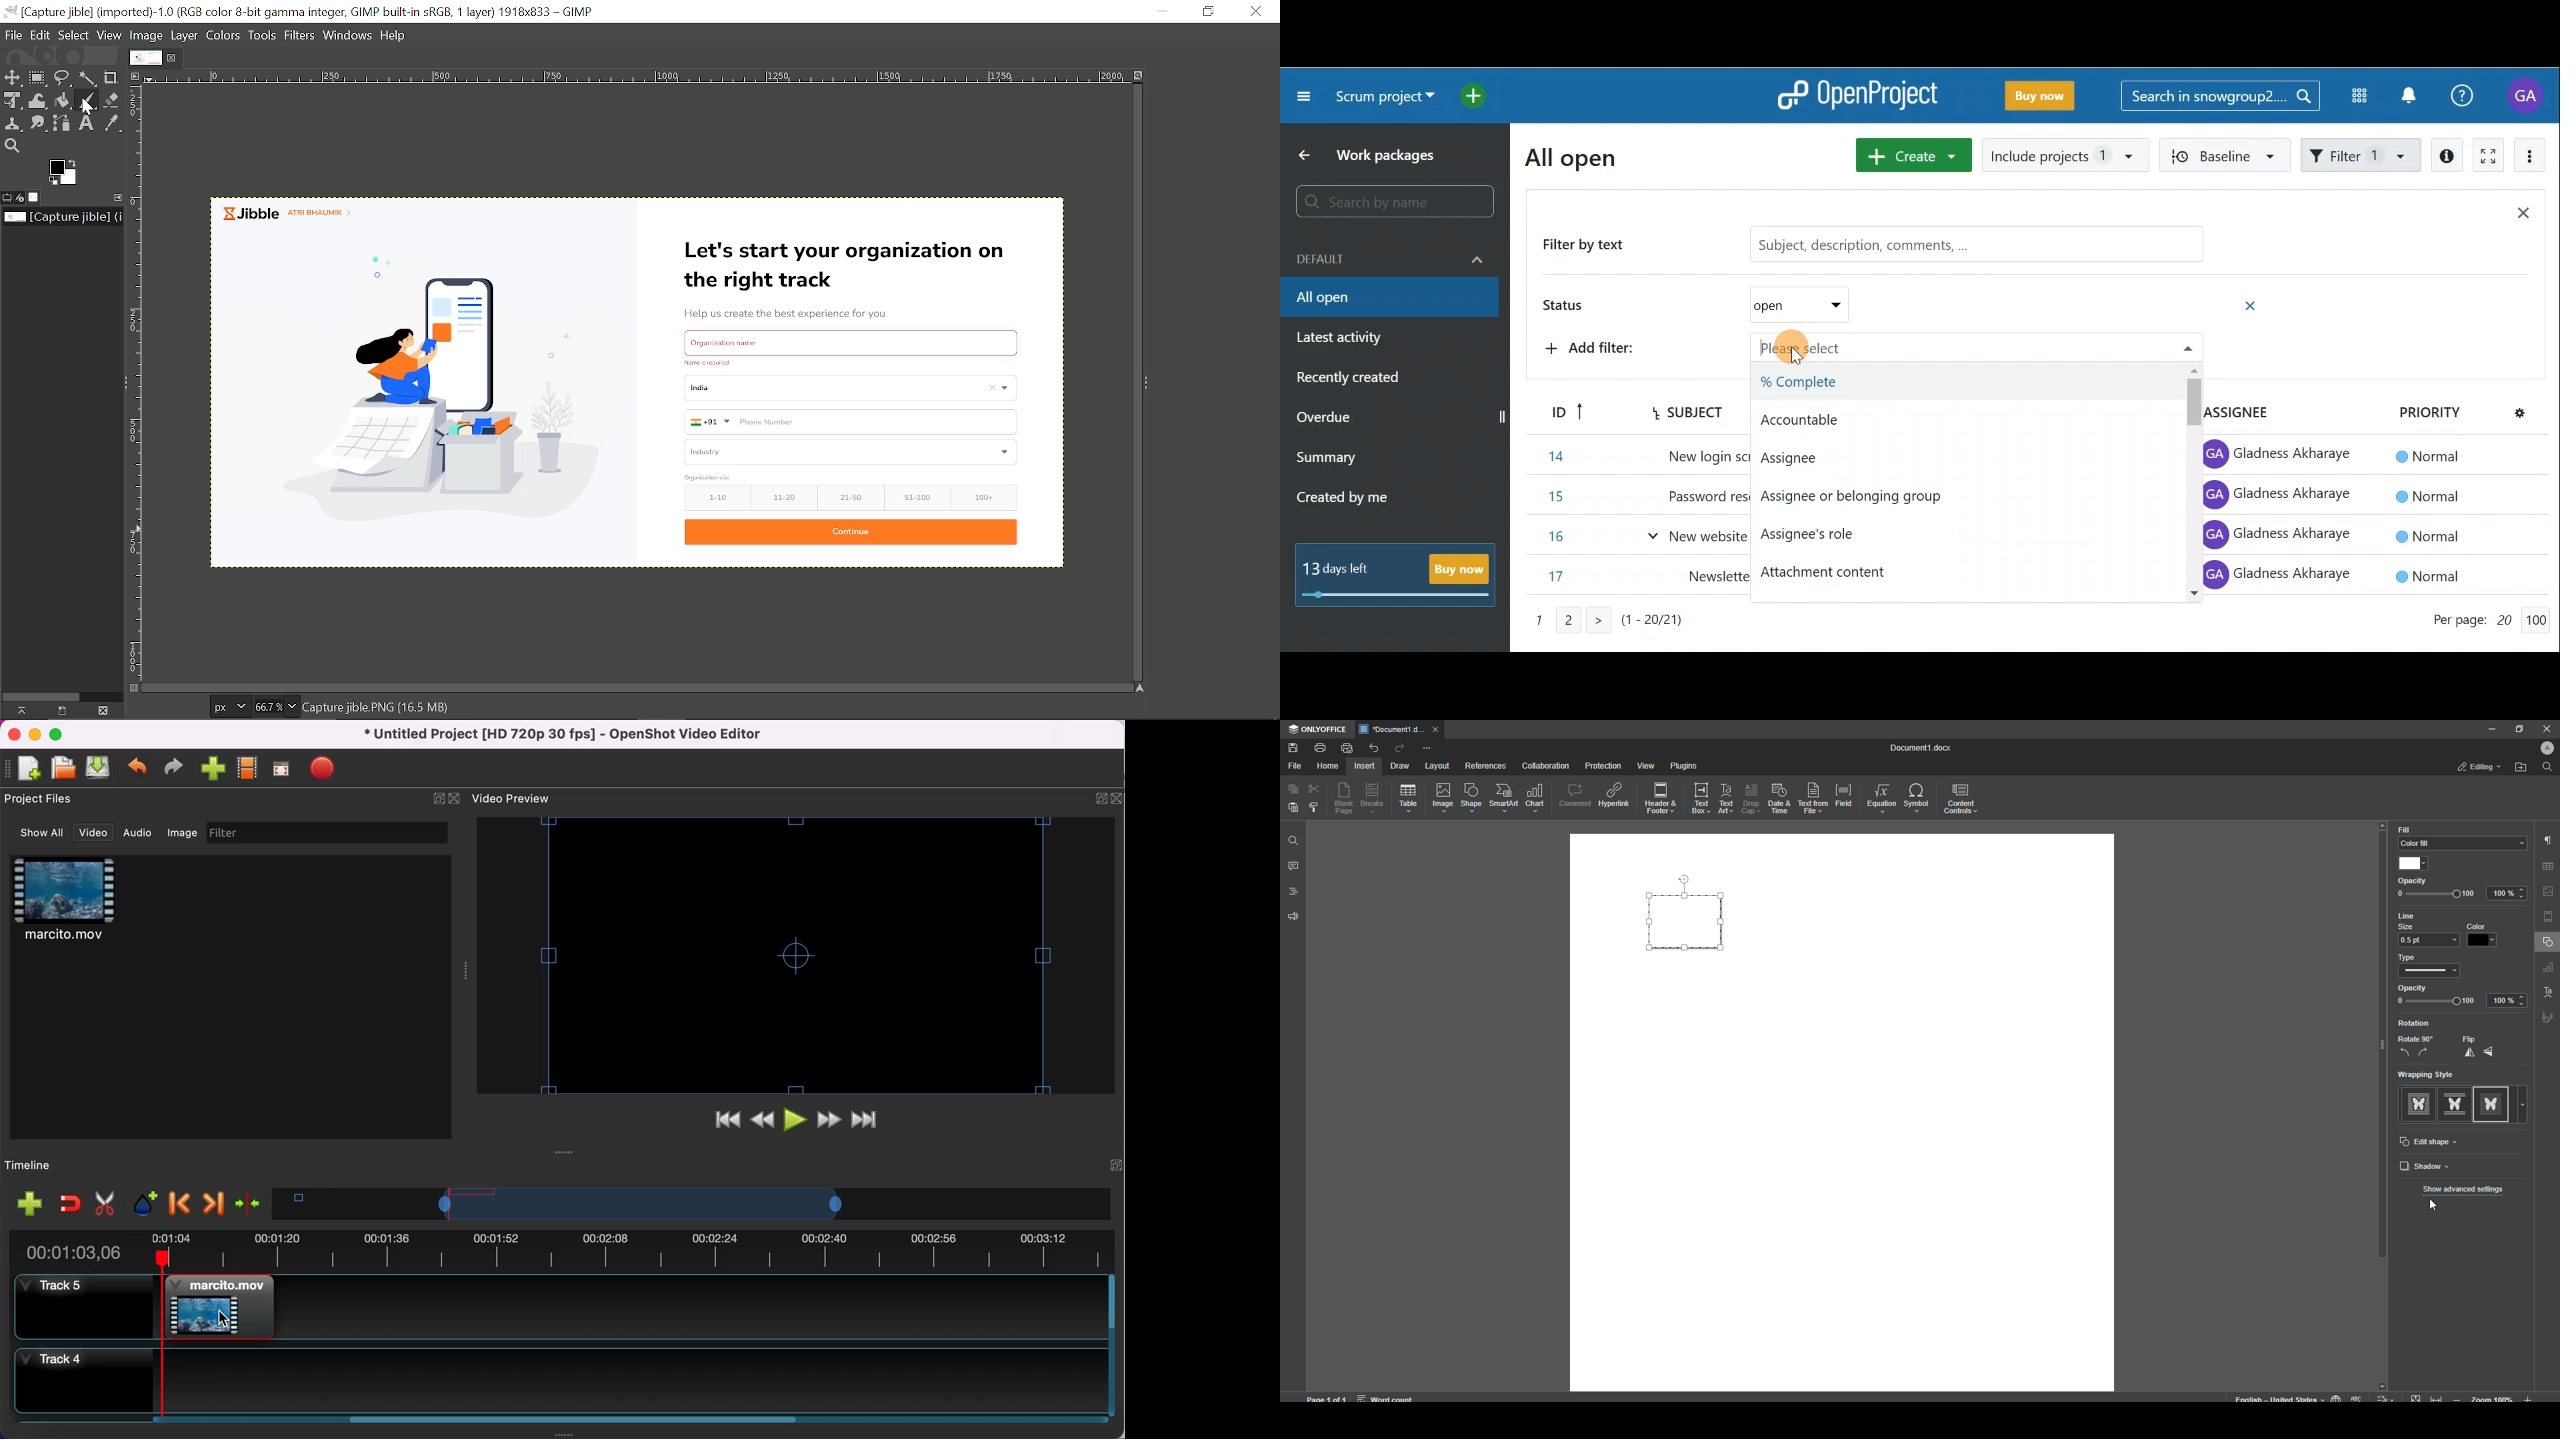  What do you see at coordinates (2549, 891) in the screenshot?
I see `image` at bounding box center [2549, 891].